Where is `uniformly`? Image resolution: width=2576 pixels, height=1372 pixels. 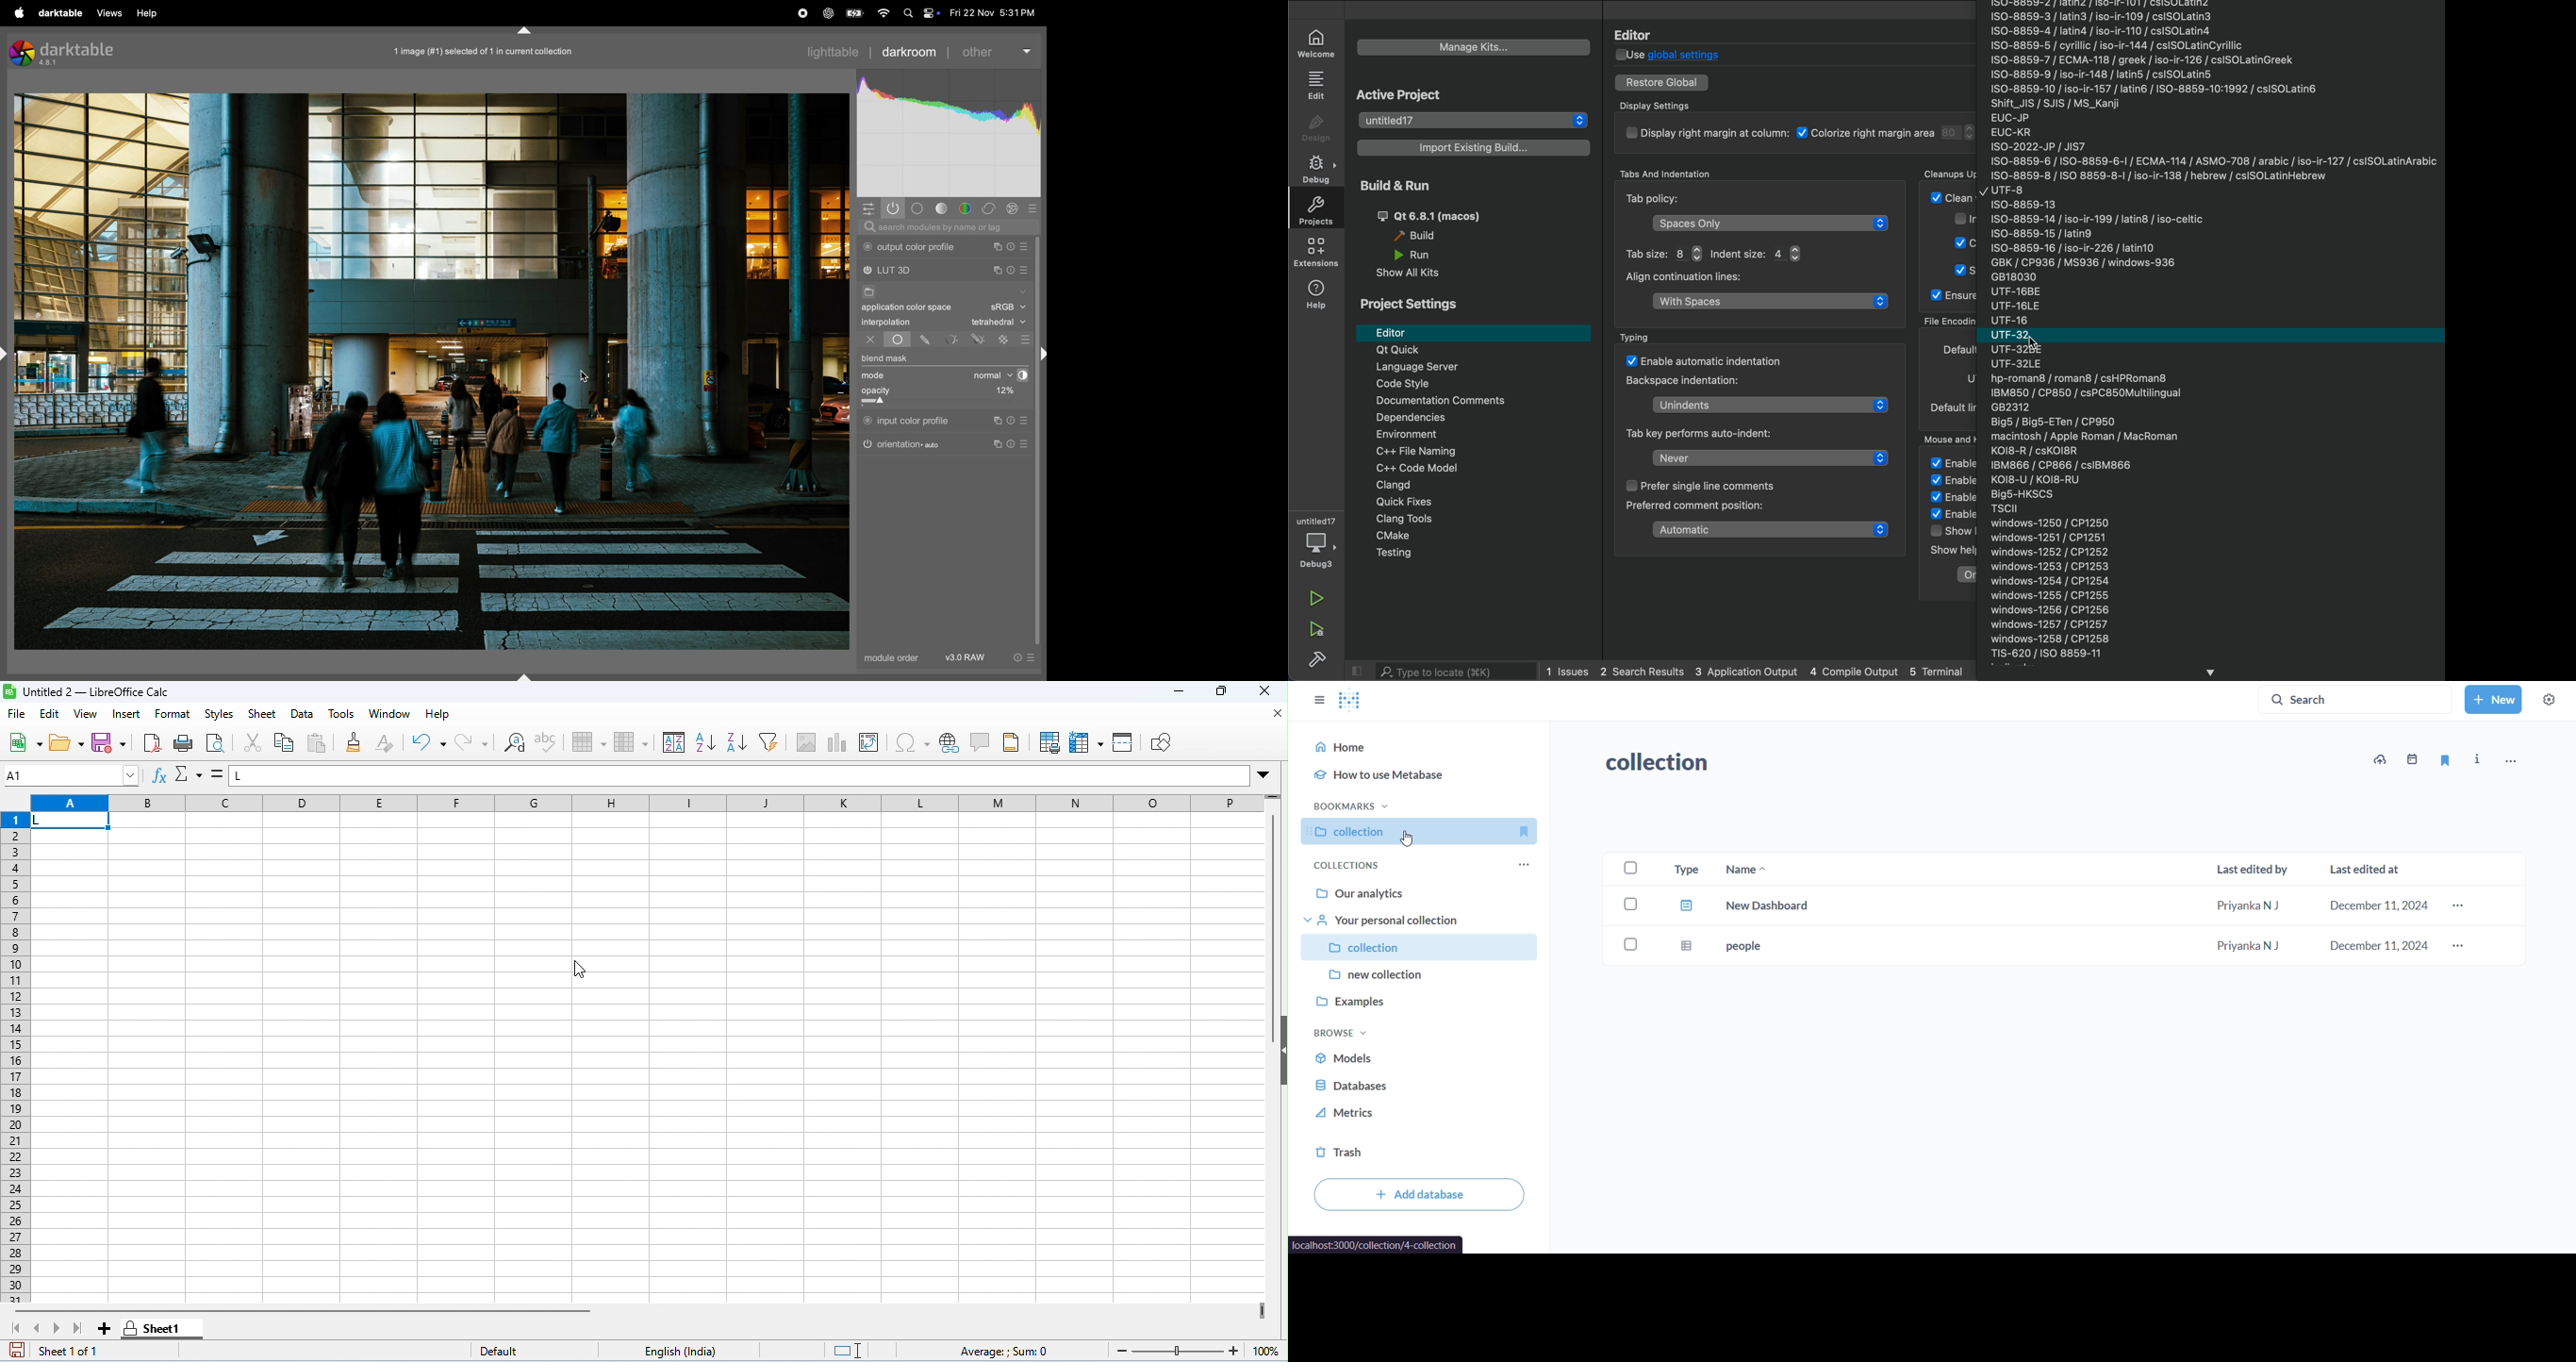 uniformly is located at coordinates (889, 339).